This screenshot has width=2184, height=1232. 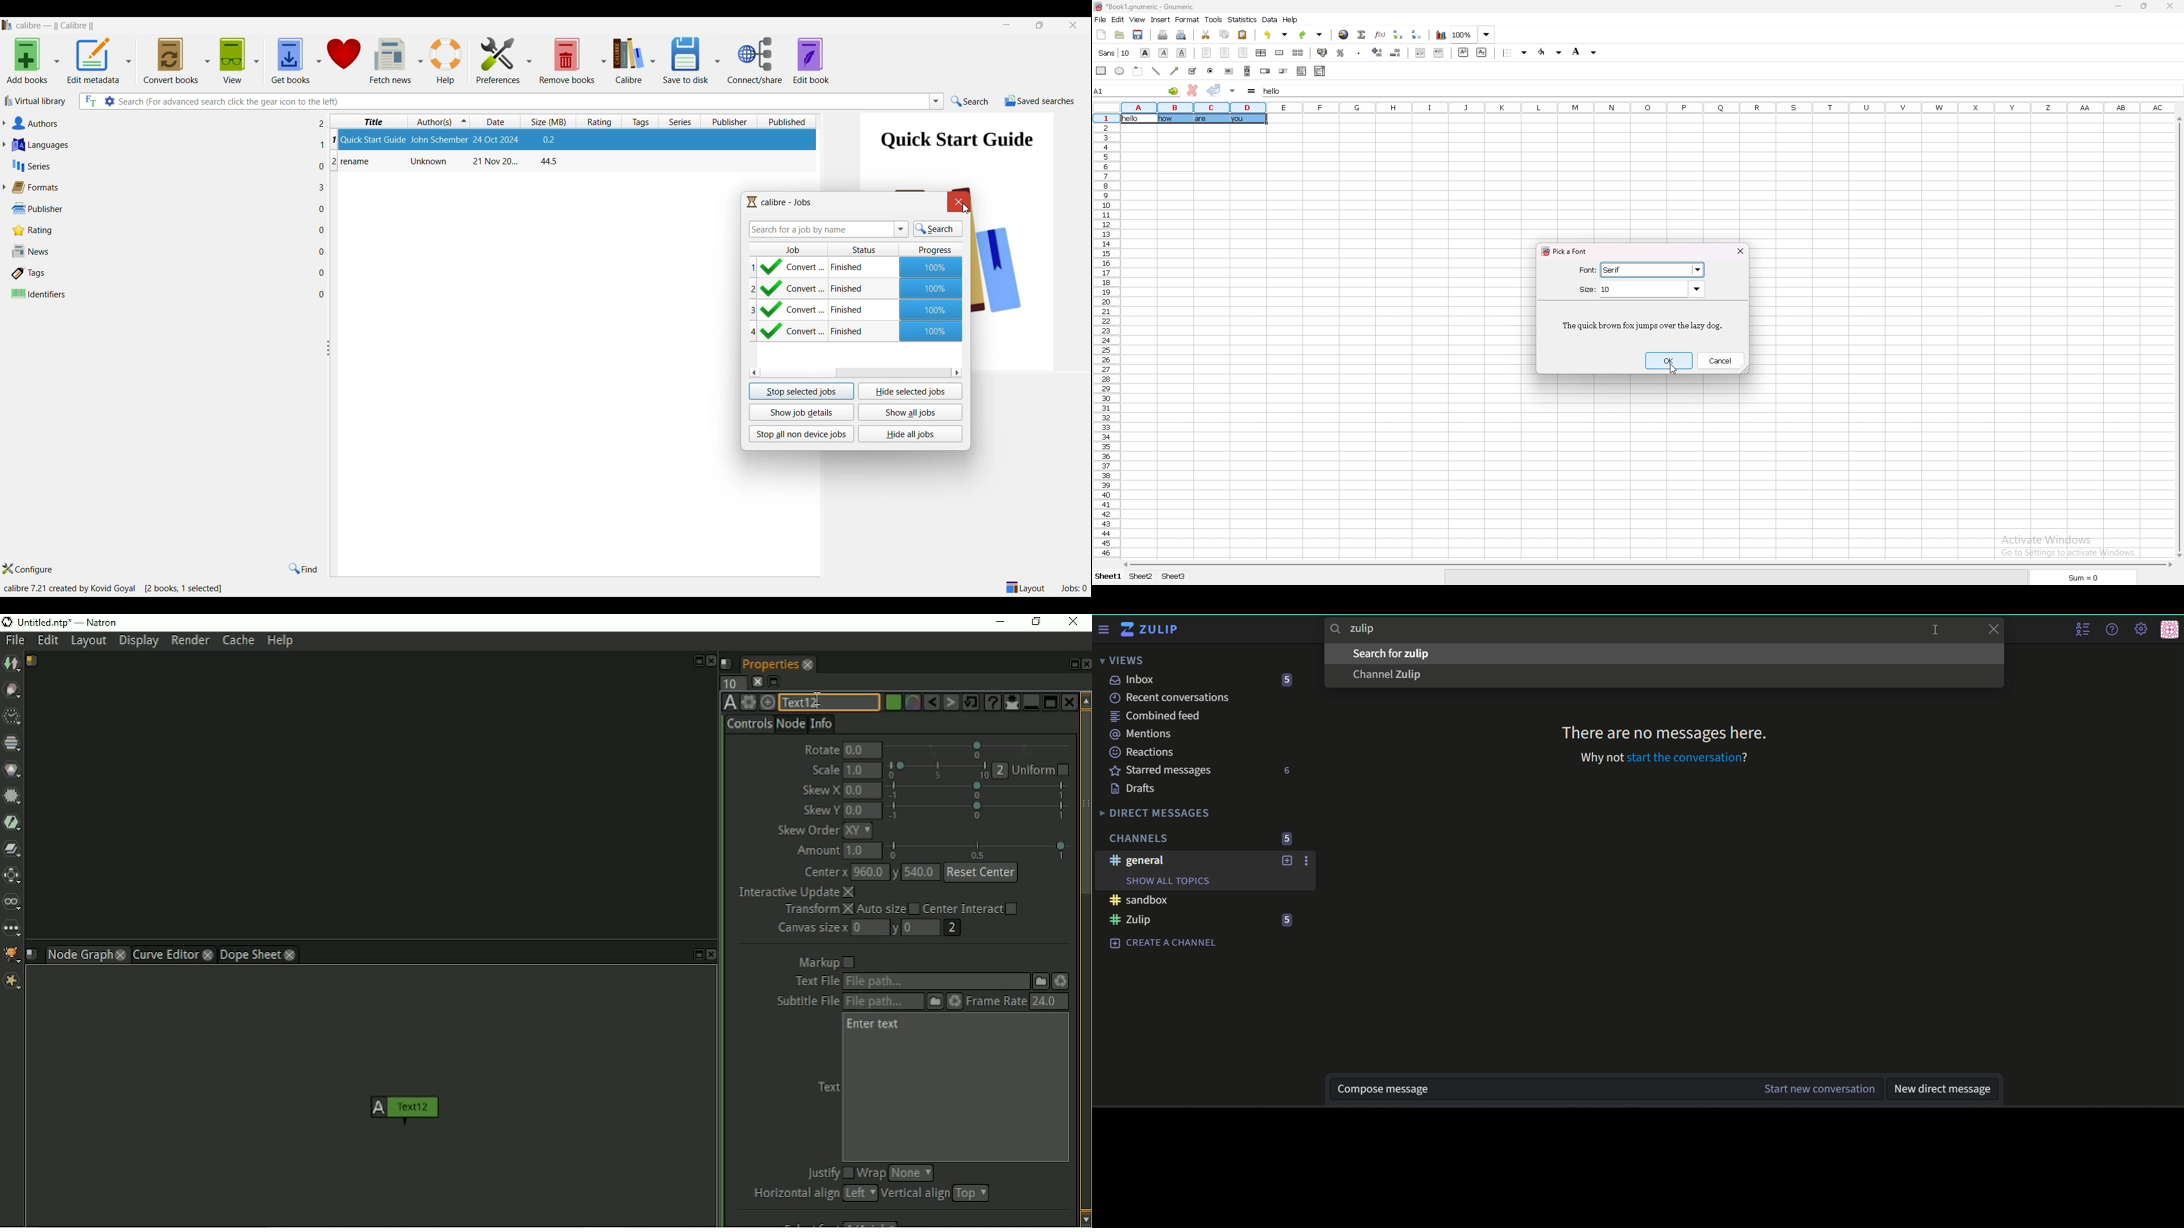 I want to click on Title column, so click(x=369, y=122).